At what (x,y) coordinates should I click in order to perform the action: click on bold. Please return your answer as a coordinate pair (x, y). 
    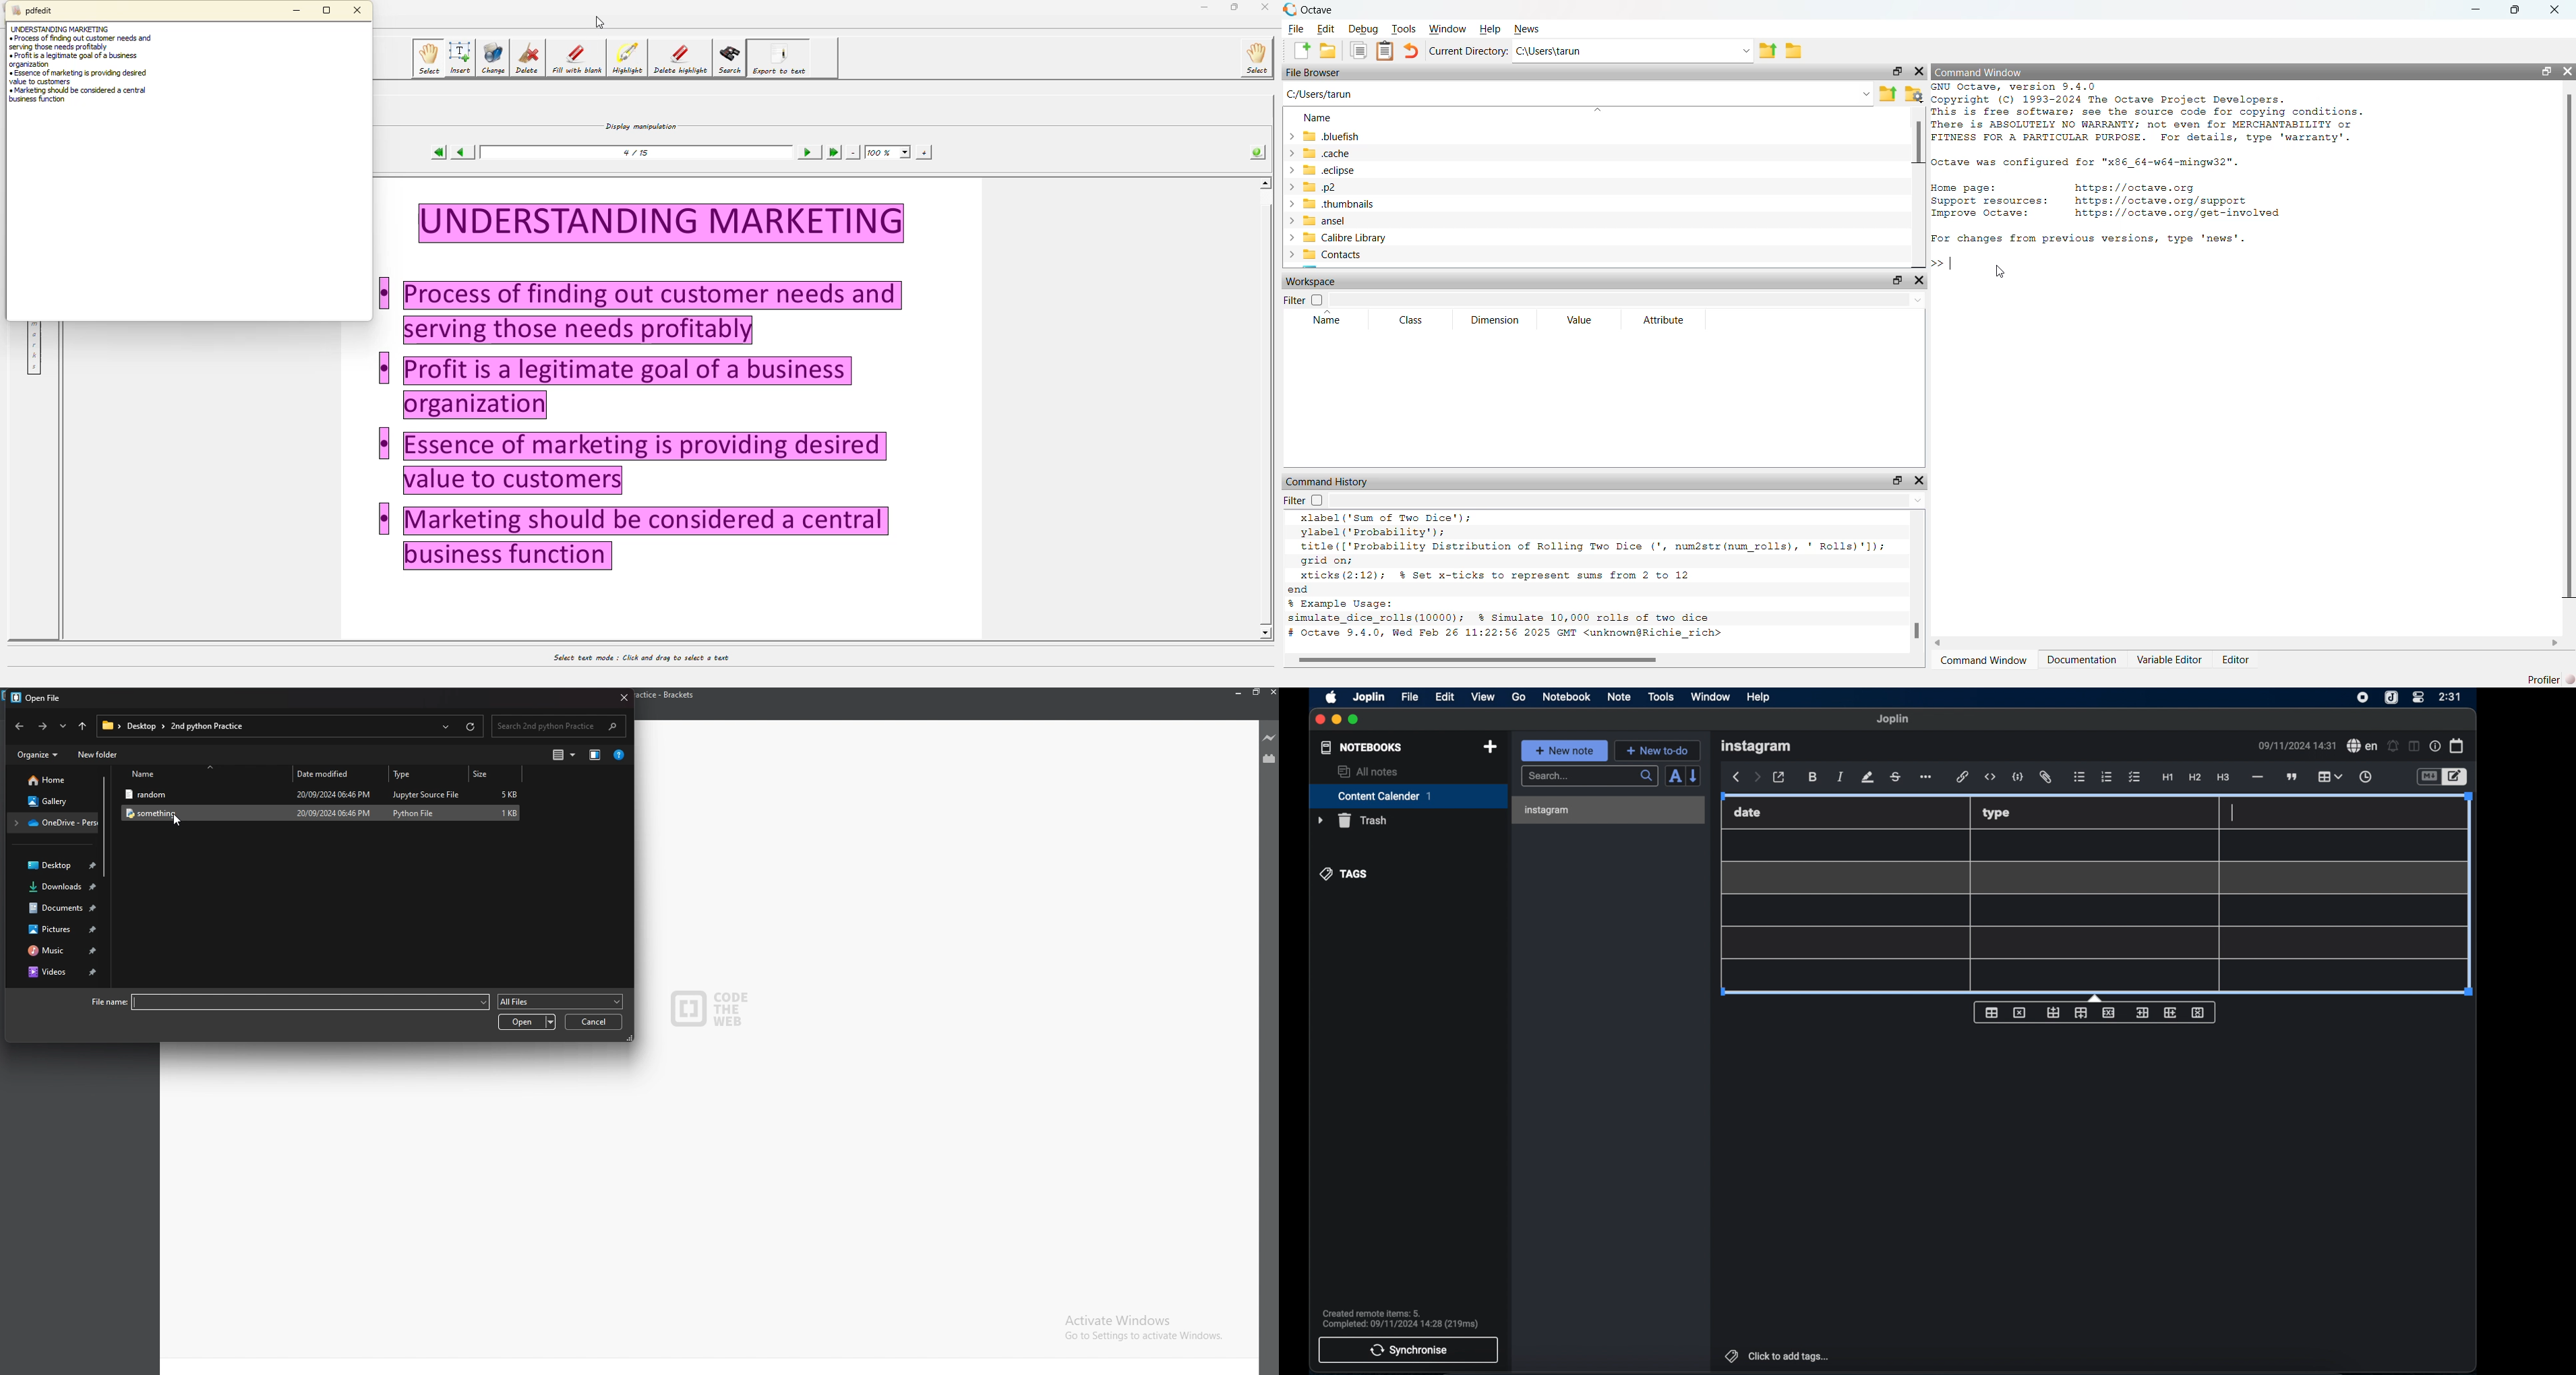
    Looking at the image, I should click on (1813, 777).